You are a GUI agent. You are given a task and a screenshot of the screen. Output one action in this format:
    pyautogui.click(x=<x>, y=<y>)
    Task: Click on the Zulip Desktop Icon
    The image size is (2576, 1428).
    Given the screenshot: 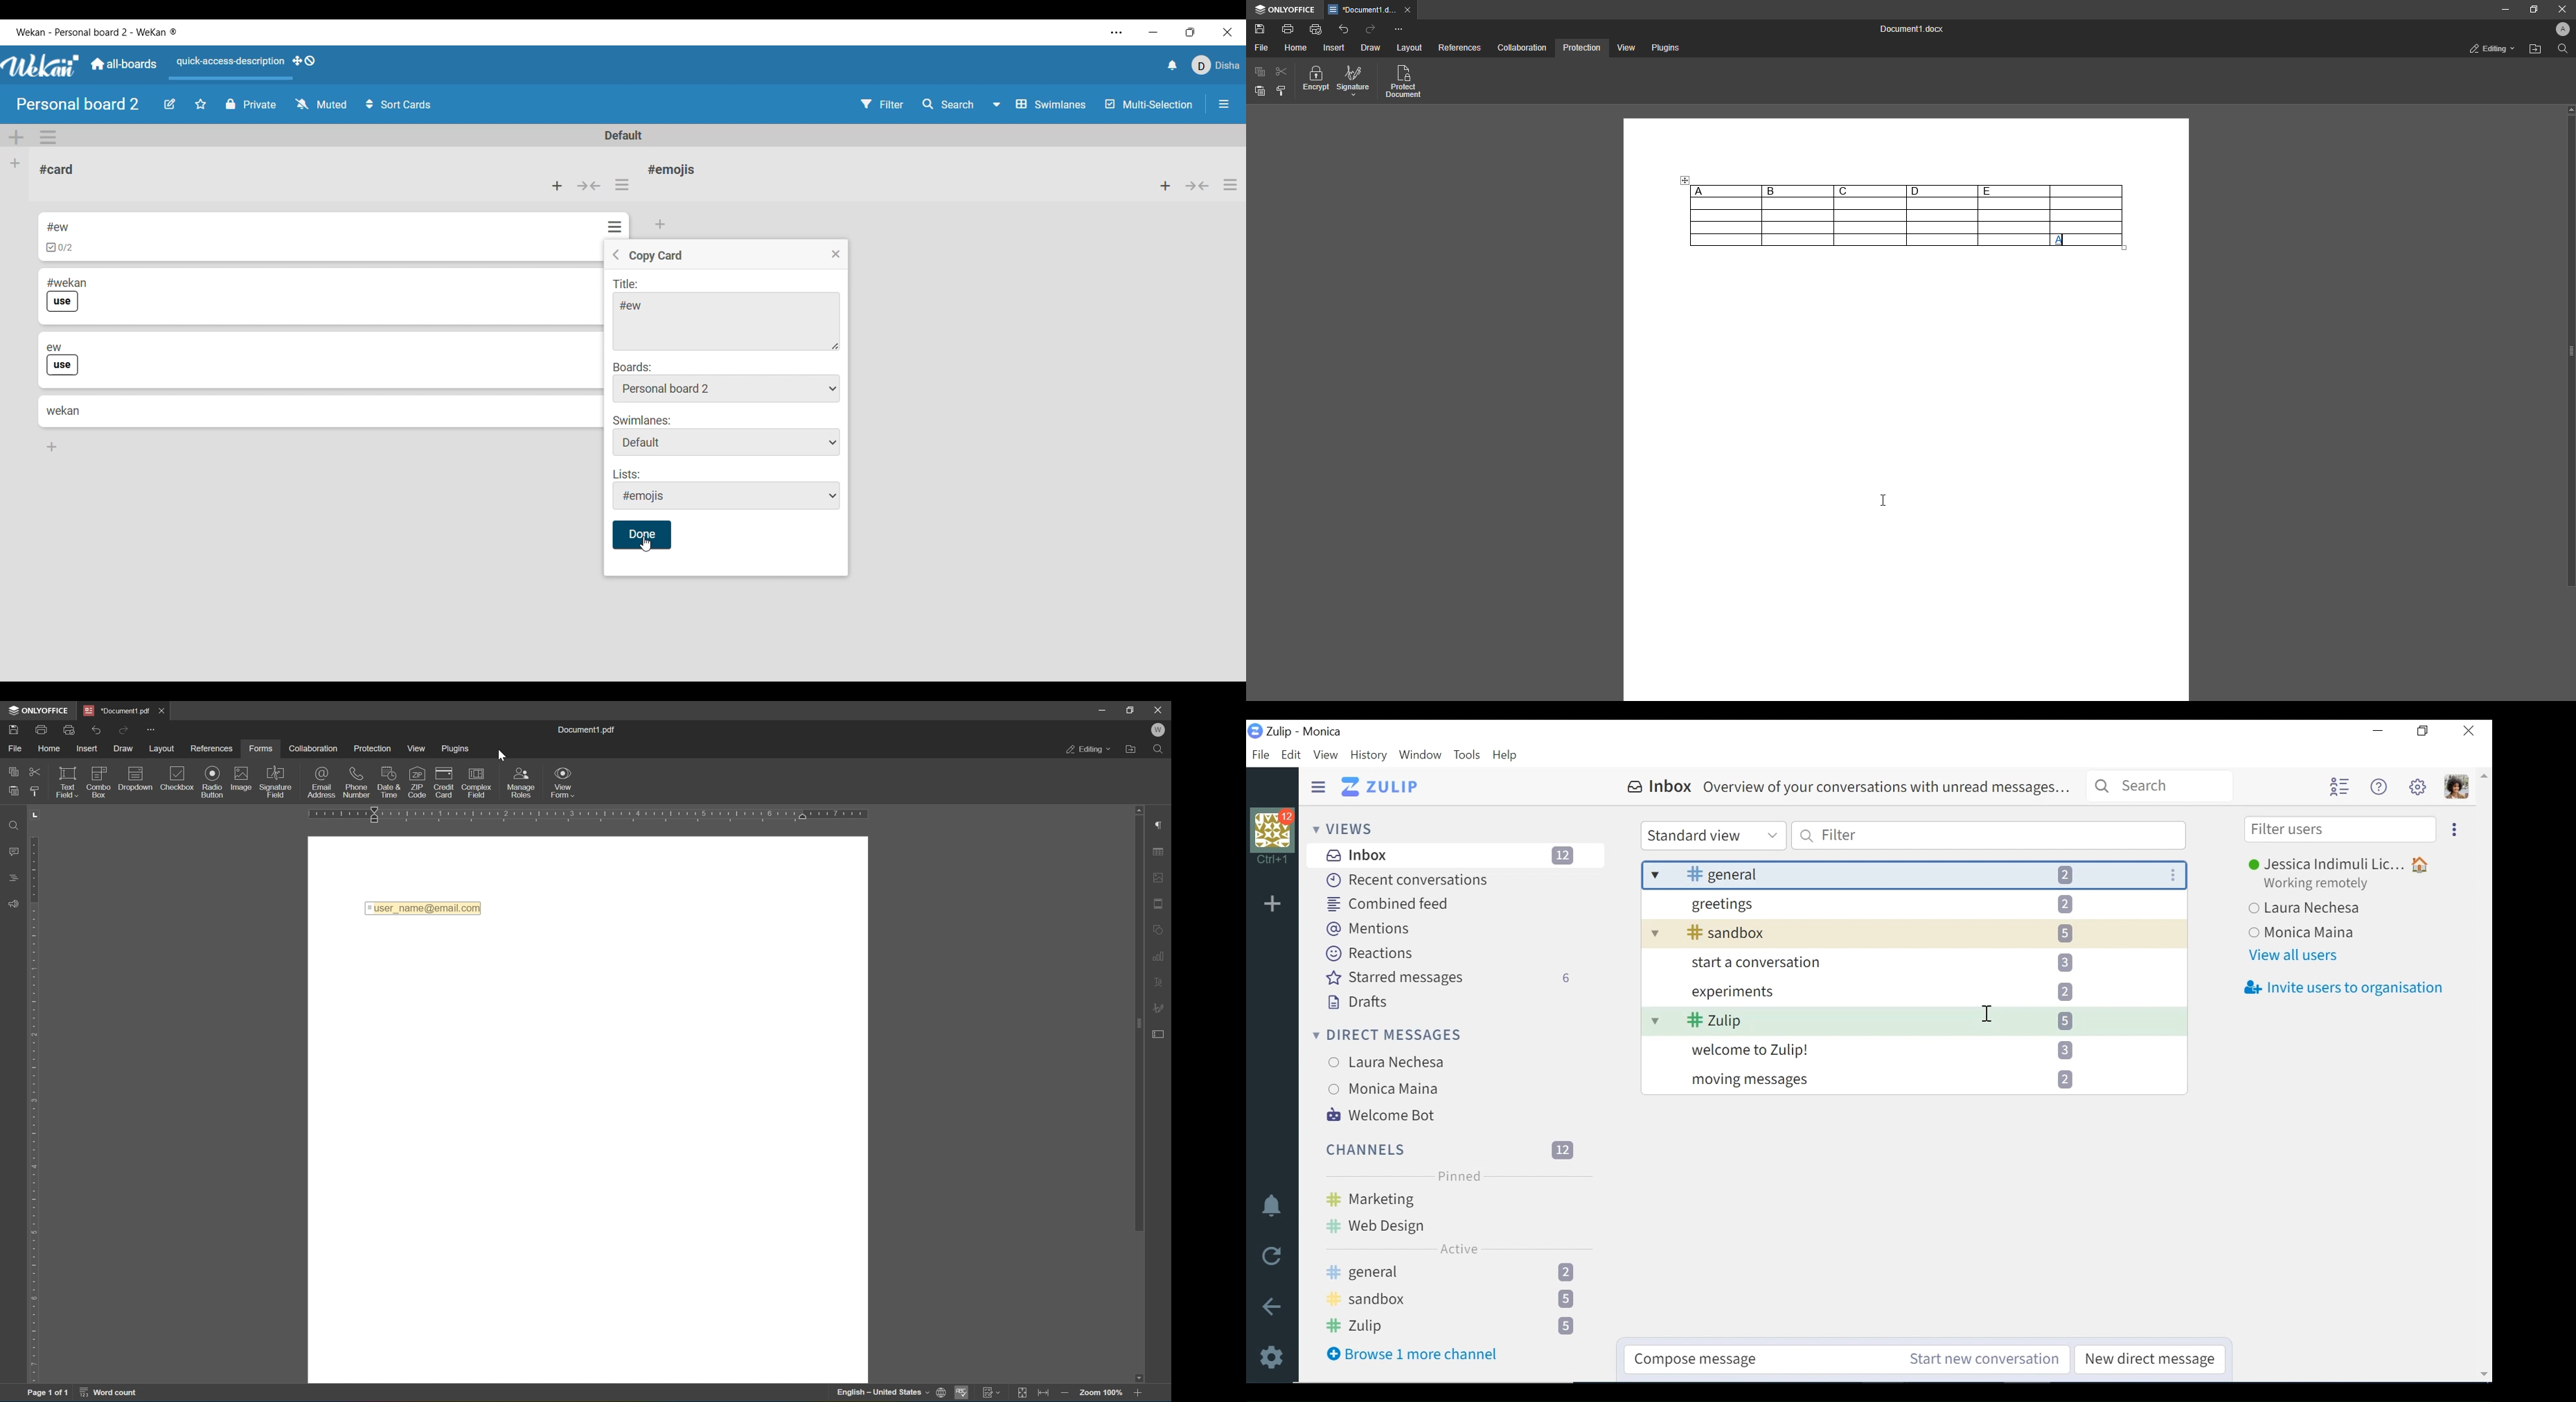 What is the action you would take?
    pyautogui.click(x=1273, y=731)
    